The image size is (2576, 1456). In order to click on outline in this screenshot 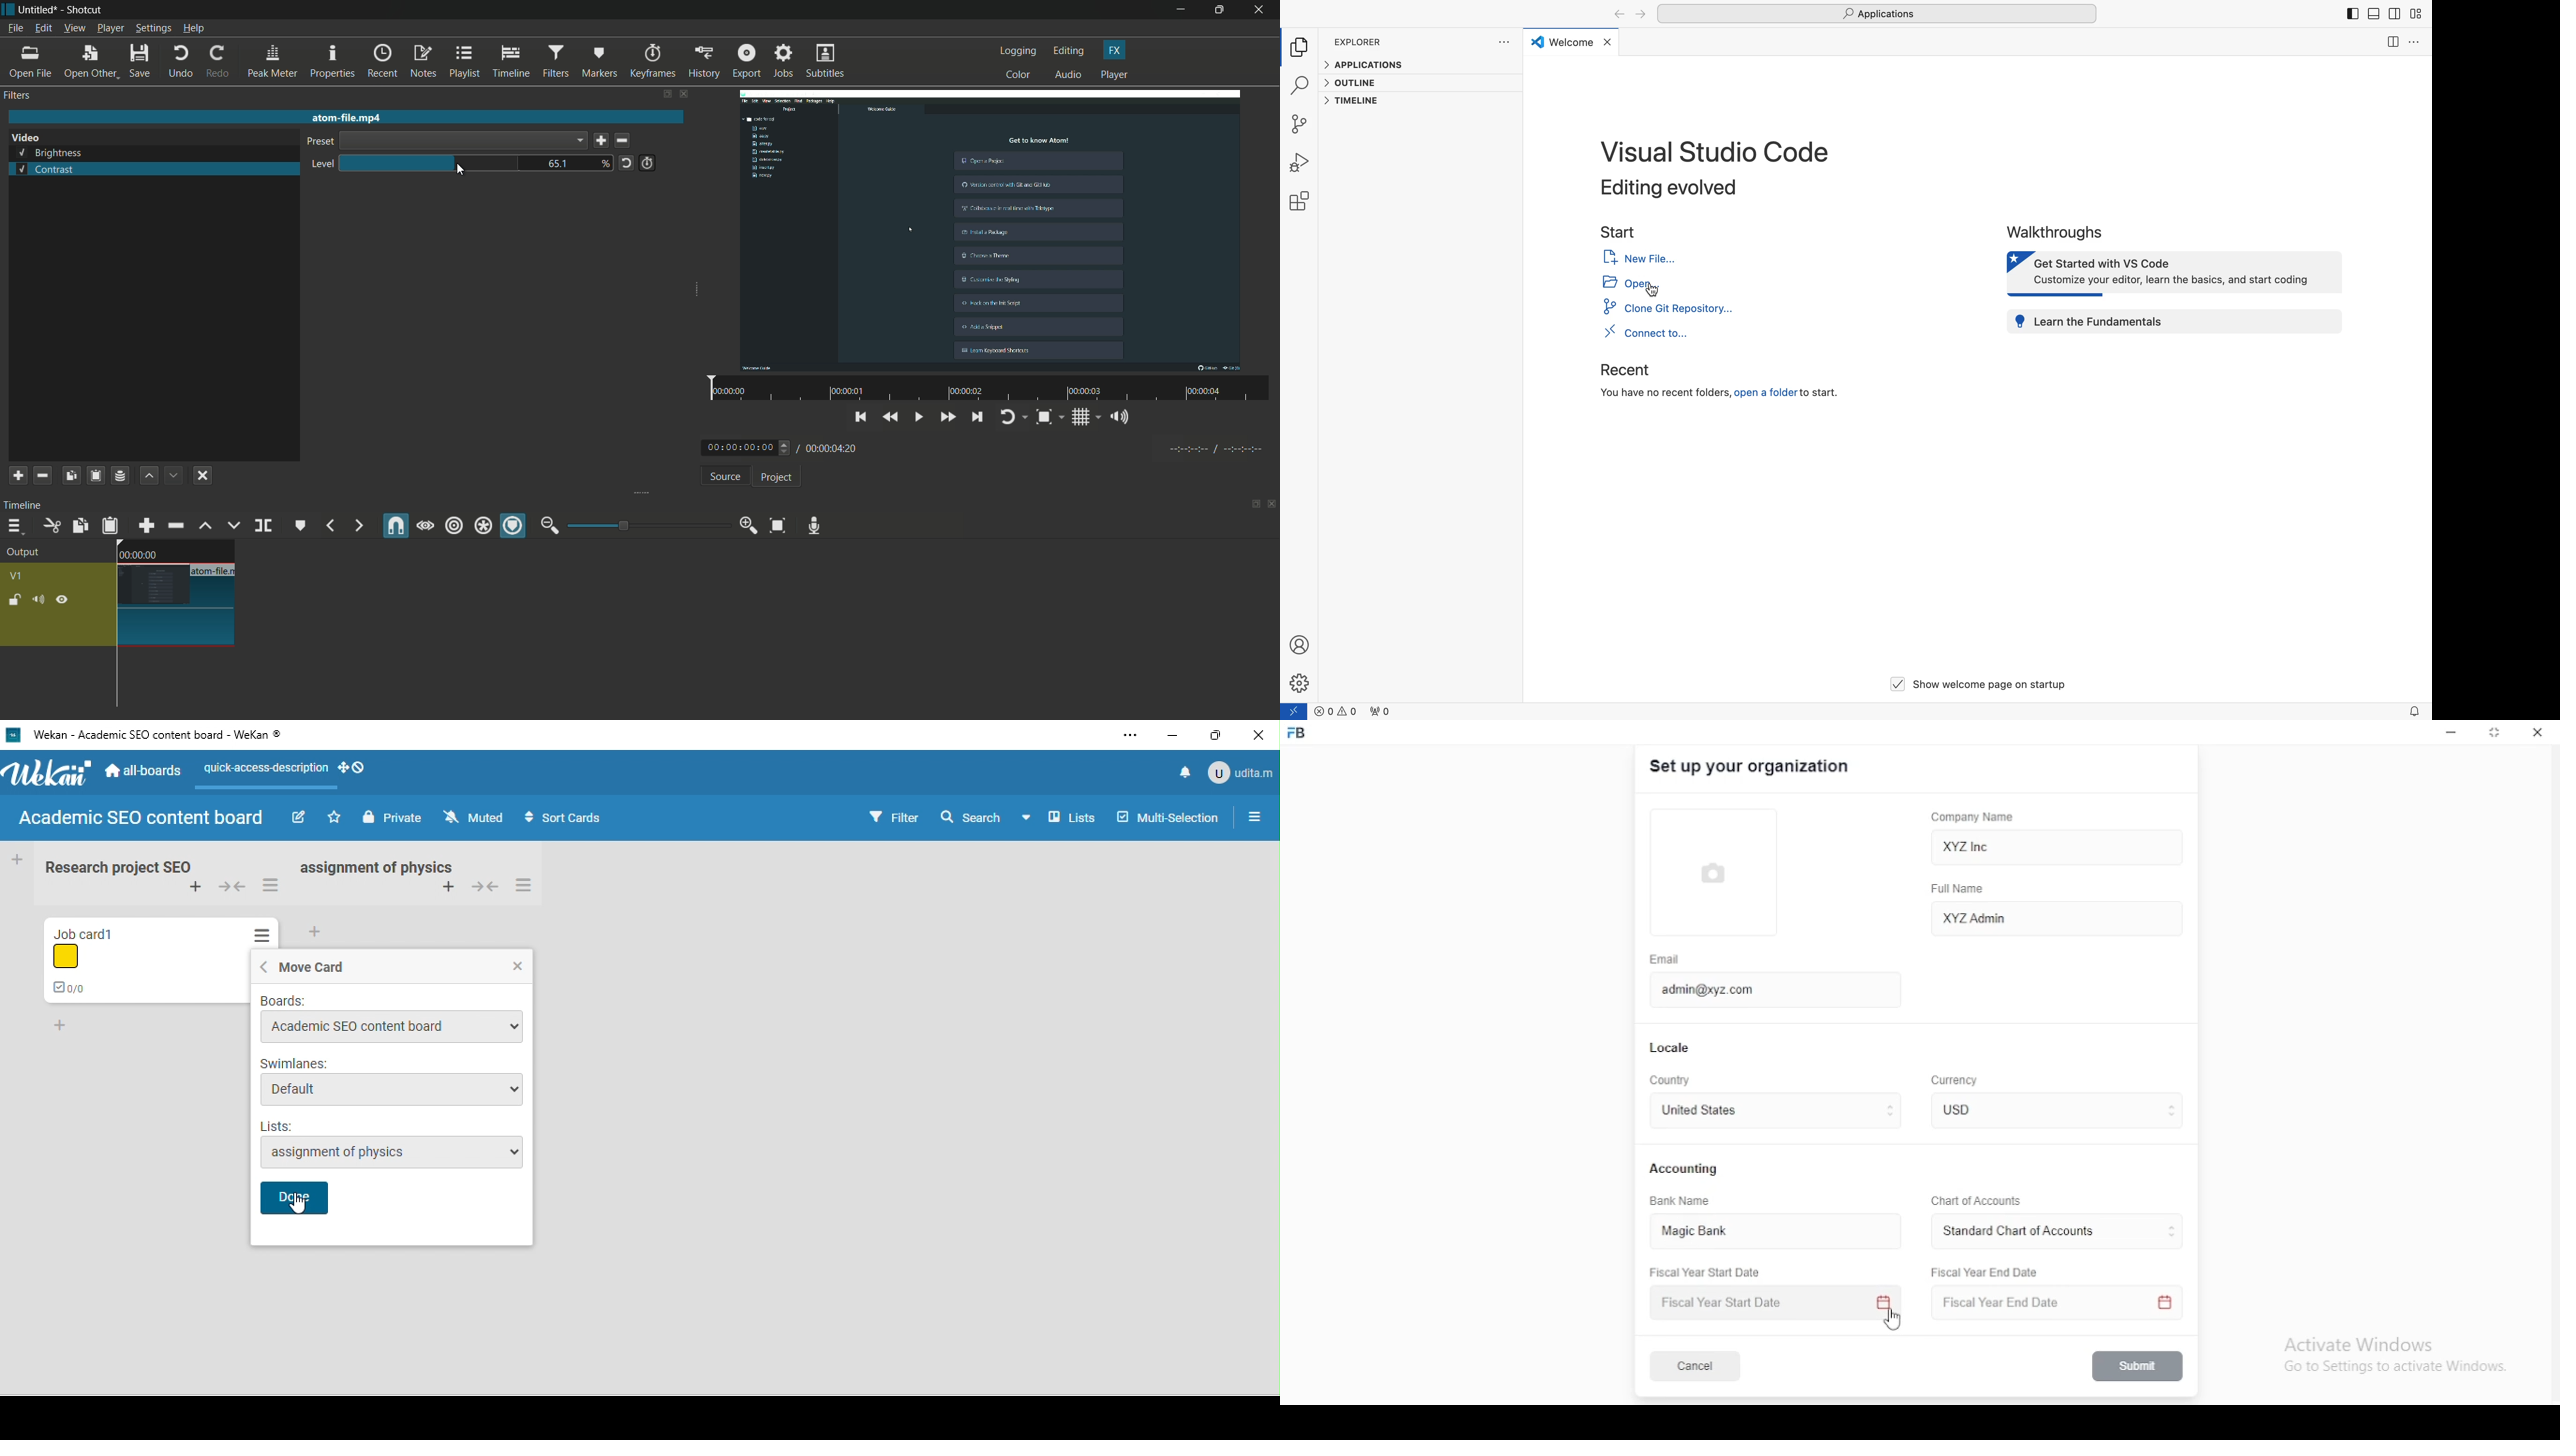, I will do `click(1355, 83)`.